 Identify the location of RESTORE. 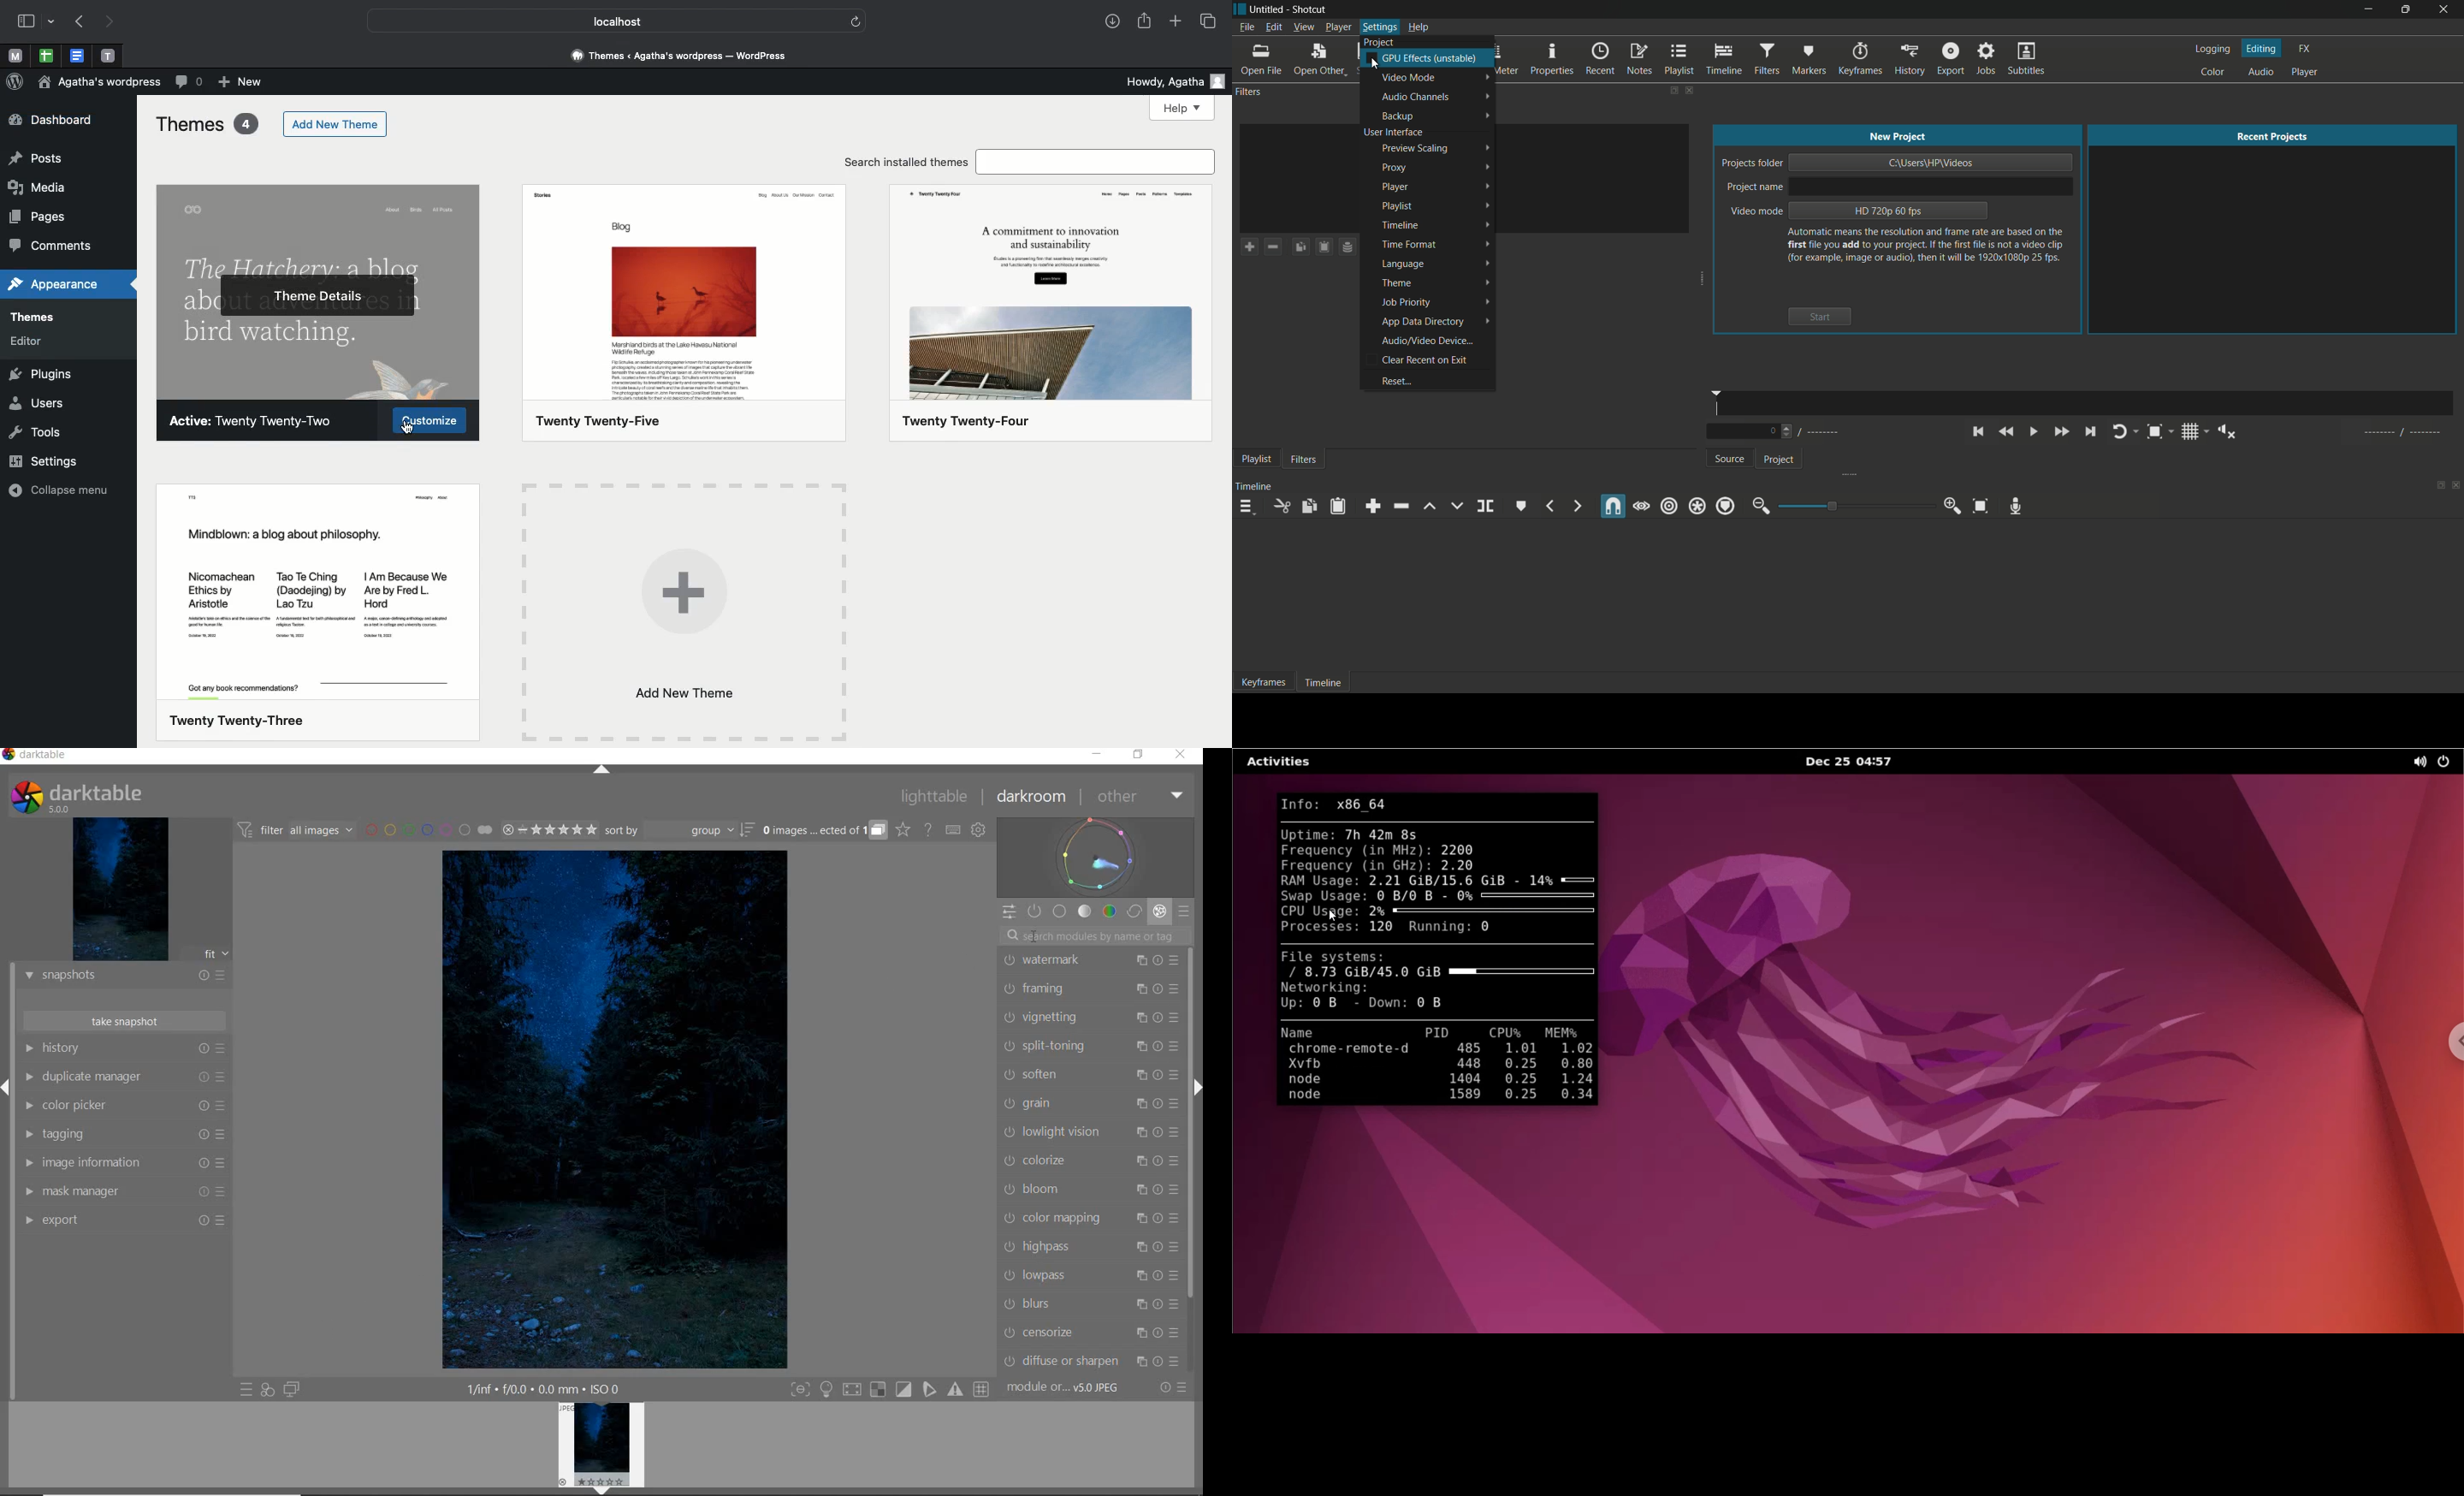
(1139, 755).